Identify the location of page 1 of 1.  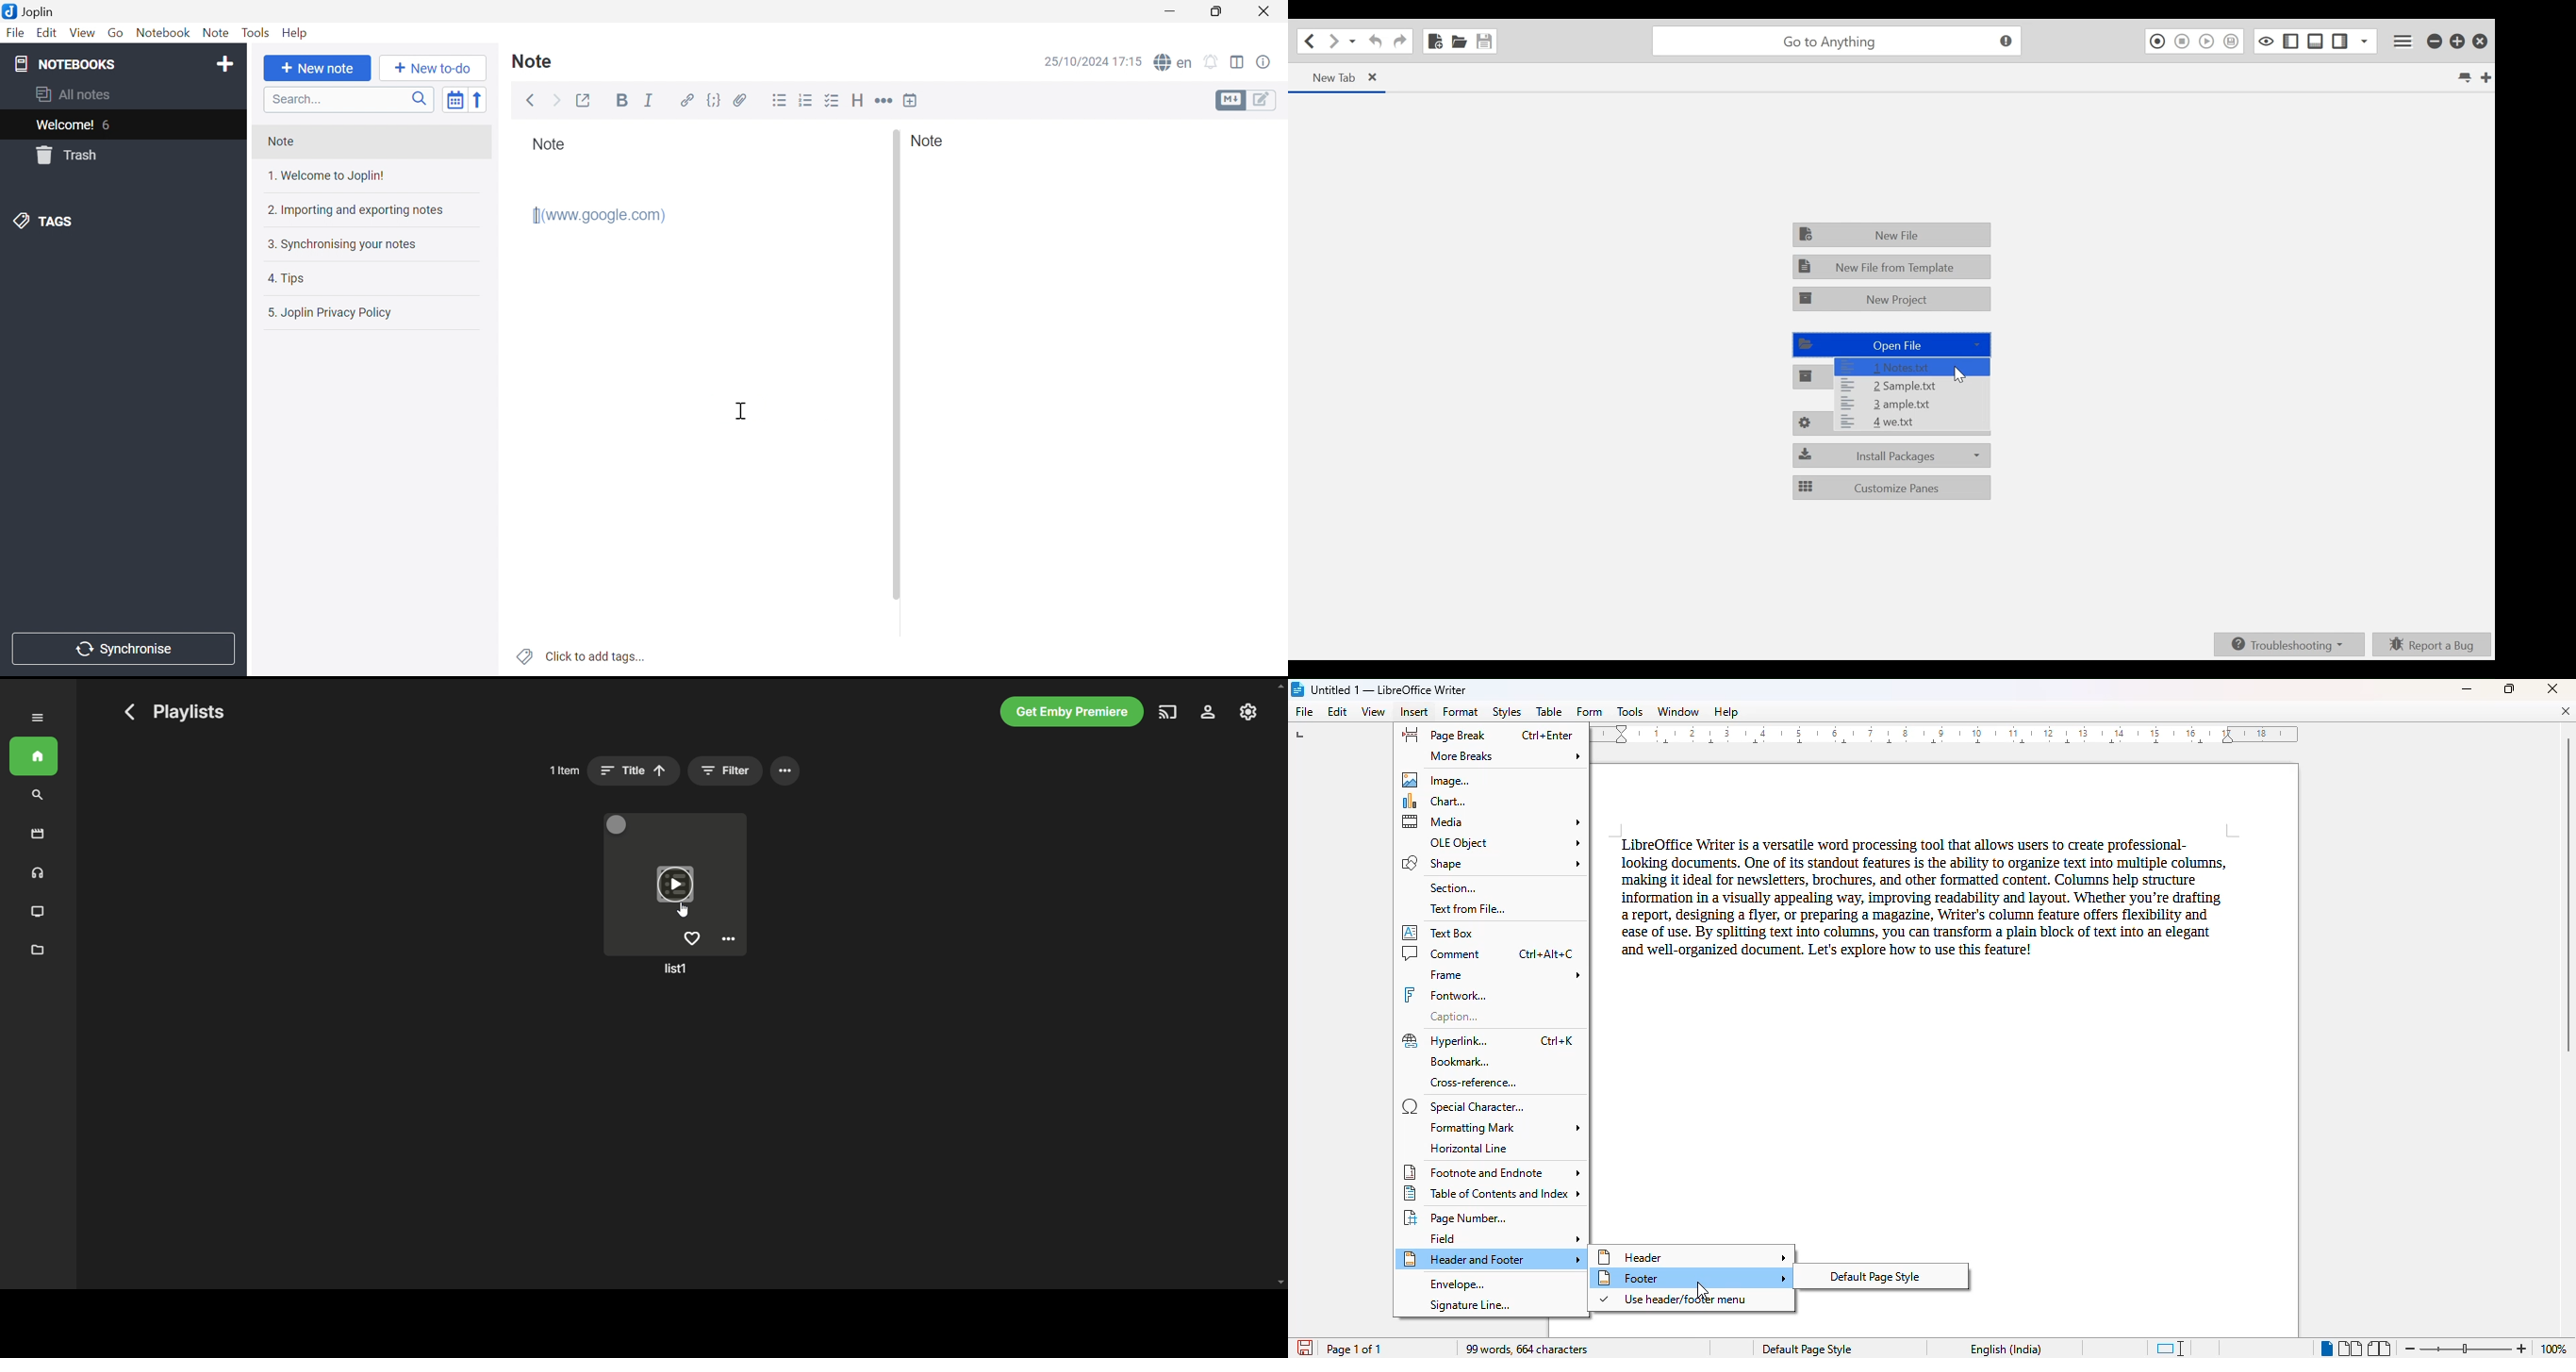
(1354, 1349).